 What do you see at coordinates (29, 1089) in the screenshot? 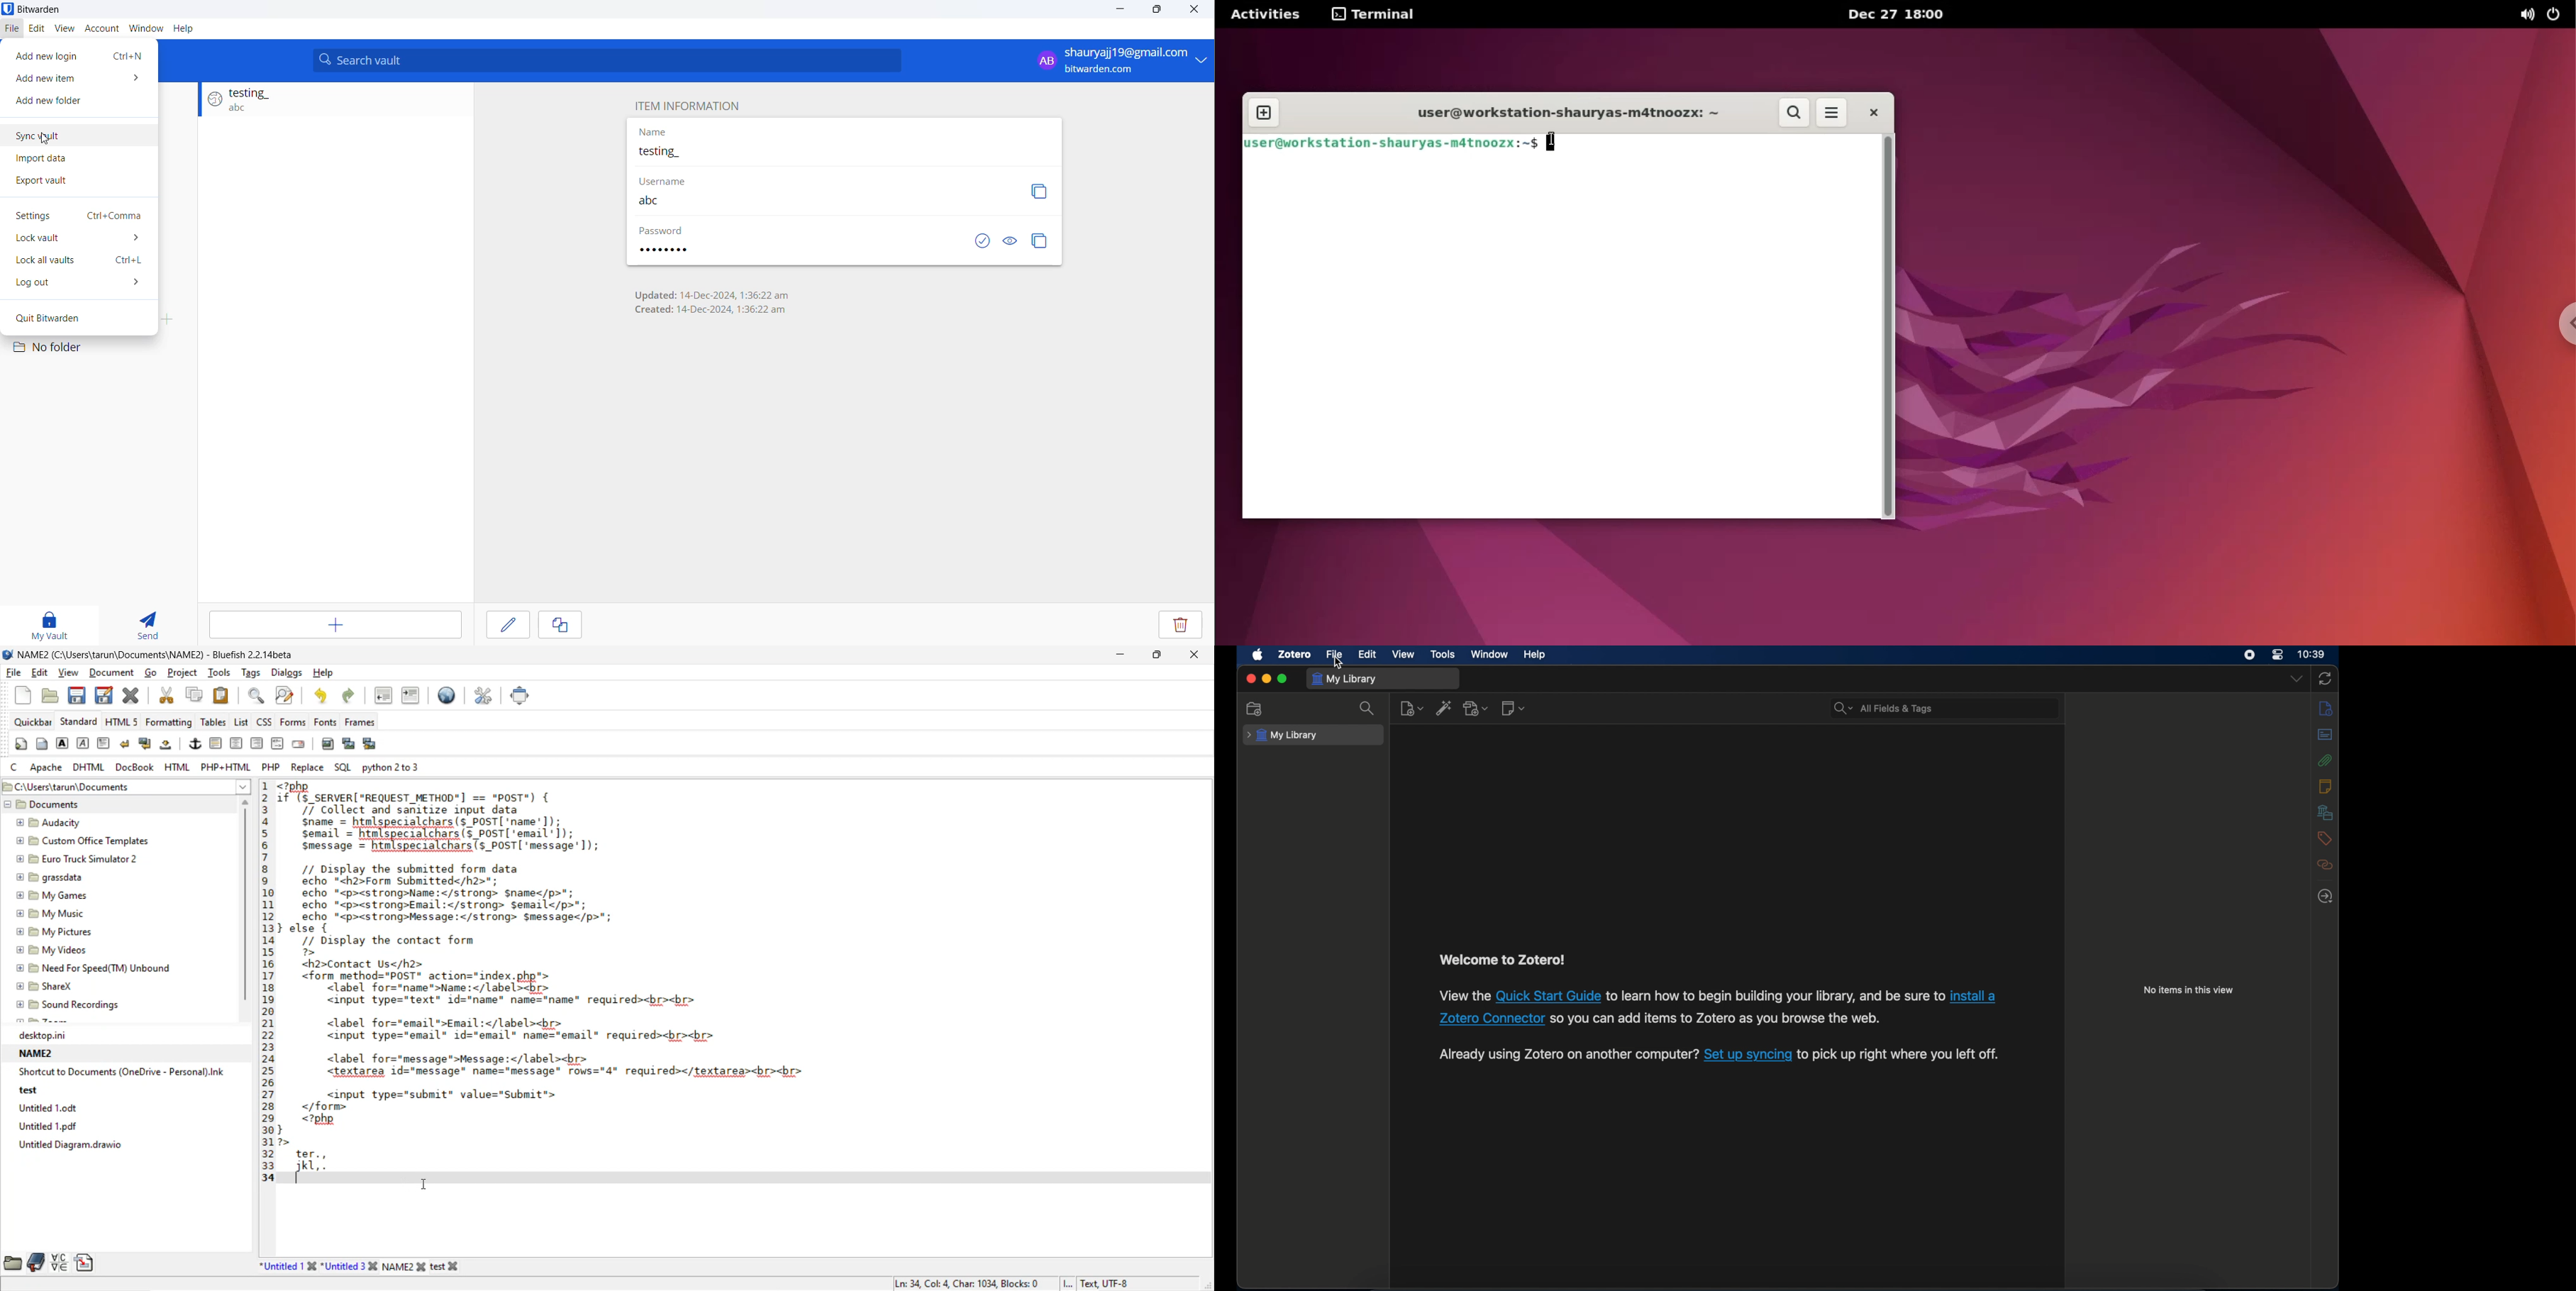
I see `test` at bounding box center [29, 1089].